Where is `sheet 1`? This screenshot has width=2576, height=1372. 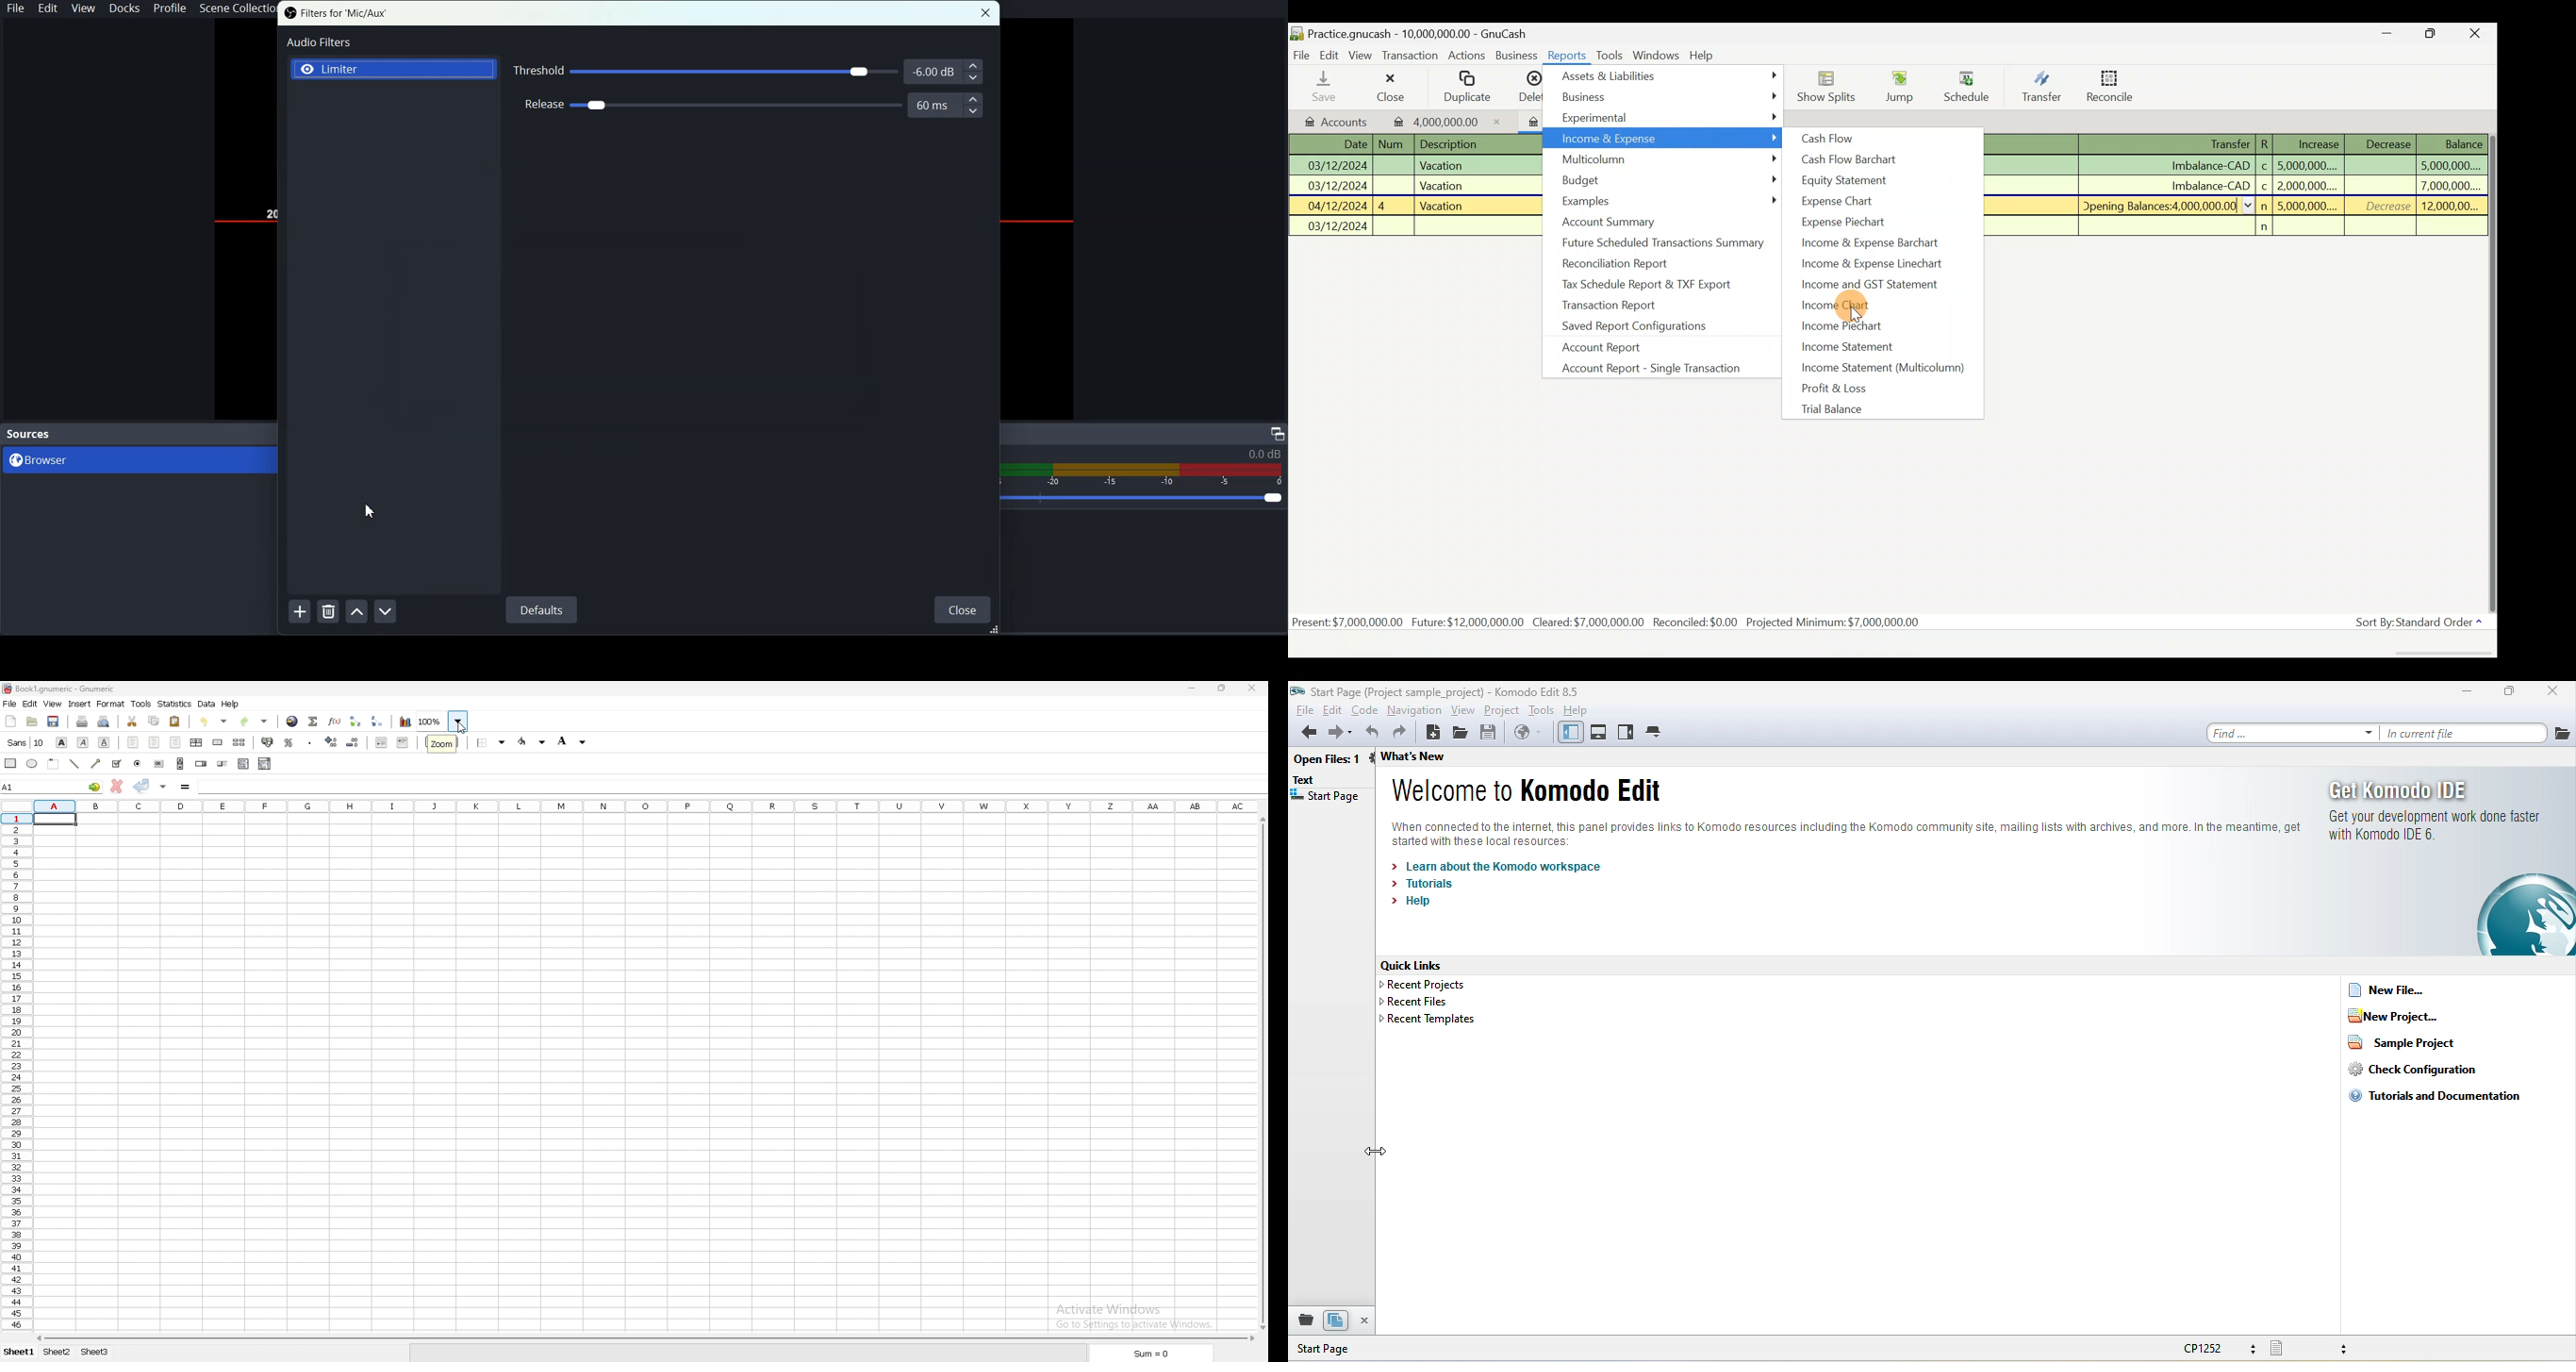 sheet 1 is located at coordinates (20, 1352).